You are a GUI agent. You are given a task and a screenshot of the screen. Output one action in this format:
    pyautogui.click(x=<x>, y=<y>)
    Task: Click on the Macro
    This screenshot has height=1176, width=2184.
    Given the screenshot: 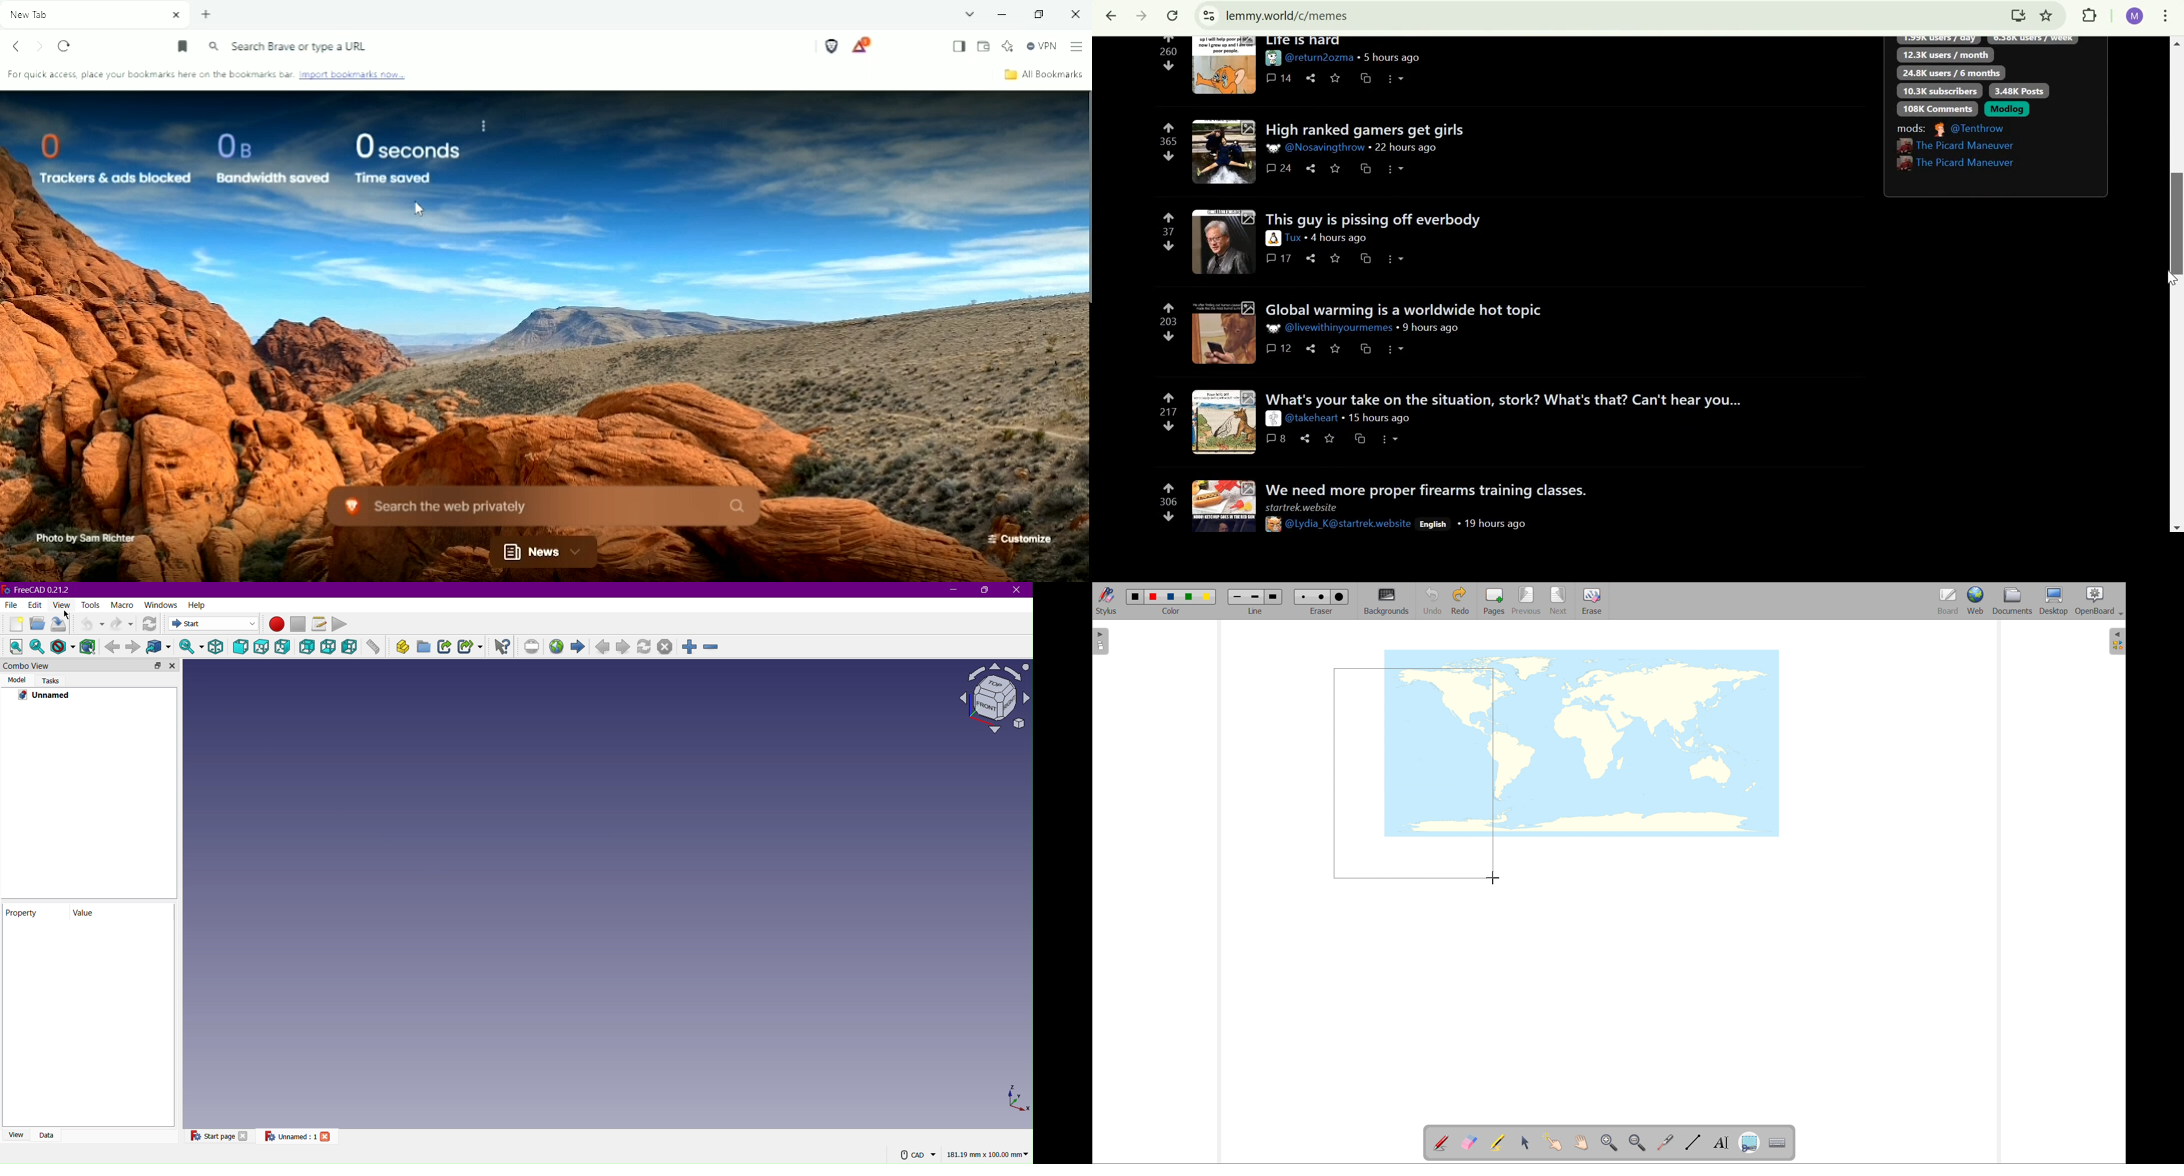 What is the action you would take?
    pyautogui.click(x=126, y=605)
    